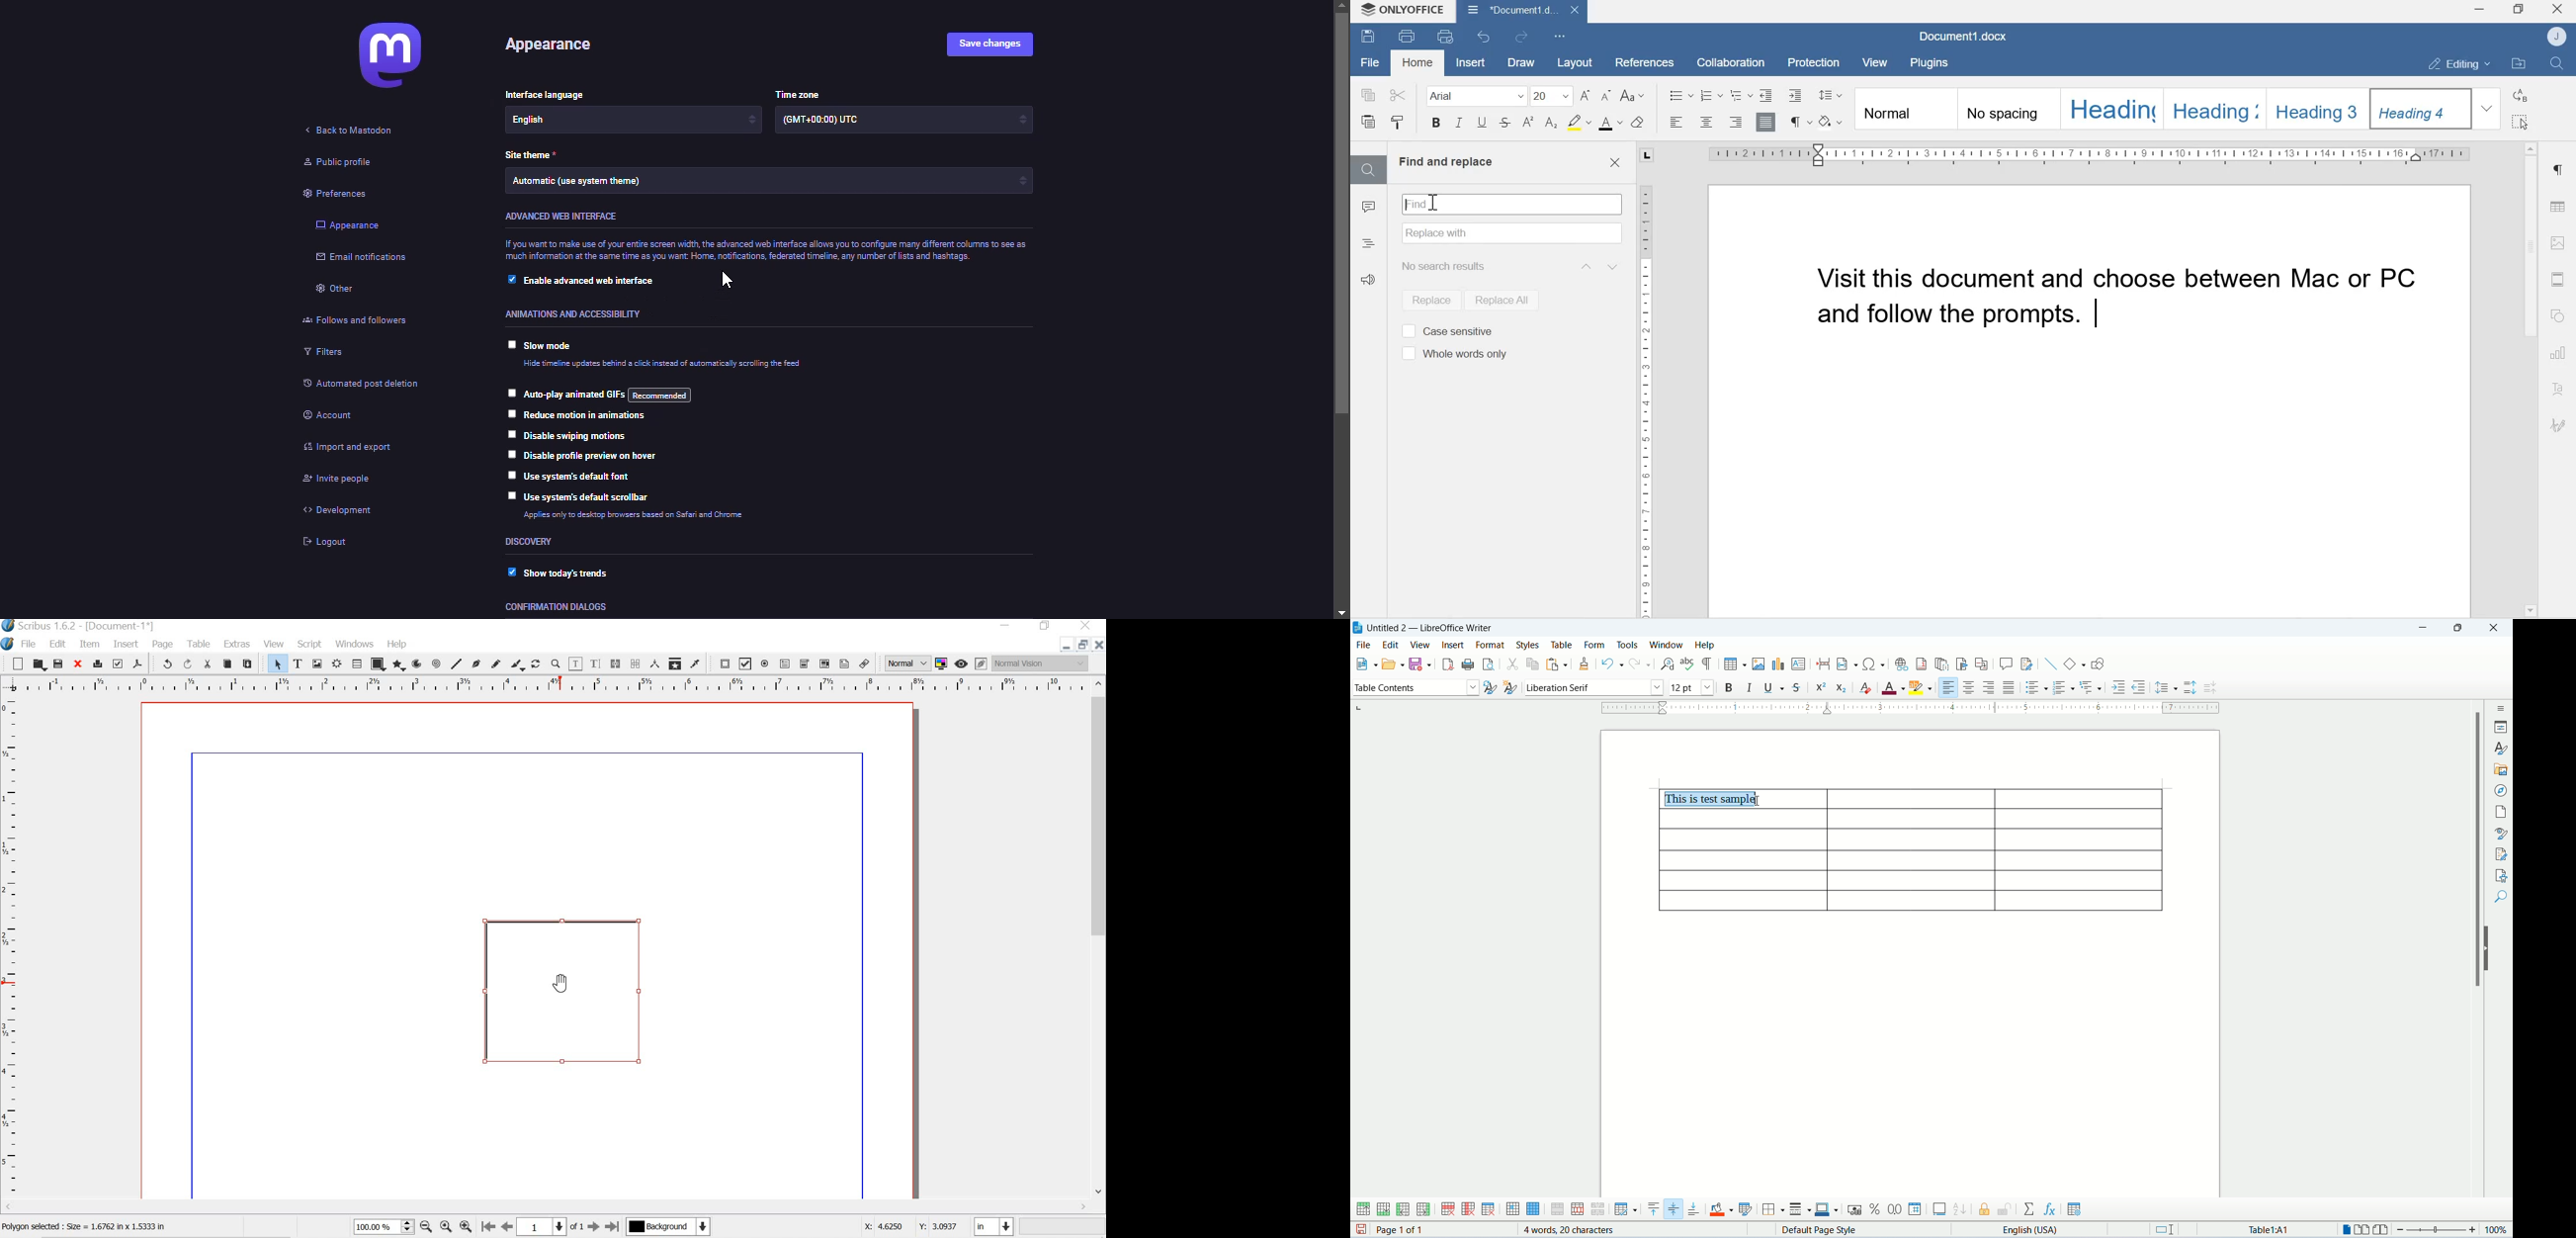  What do you see at coordinates (746, 663) in the screenshot?
I see `pdf checkbox` at bounding box center [746, 663].